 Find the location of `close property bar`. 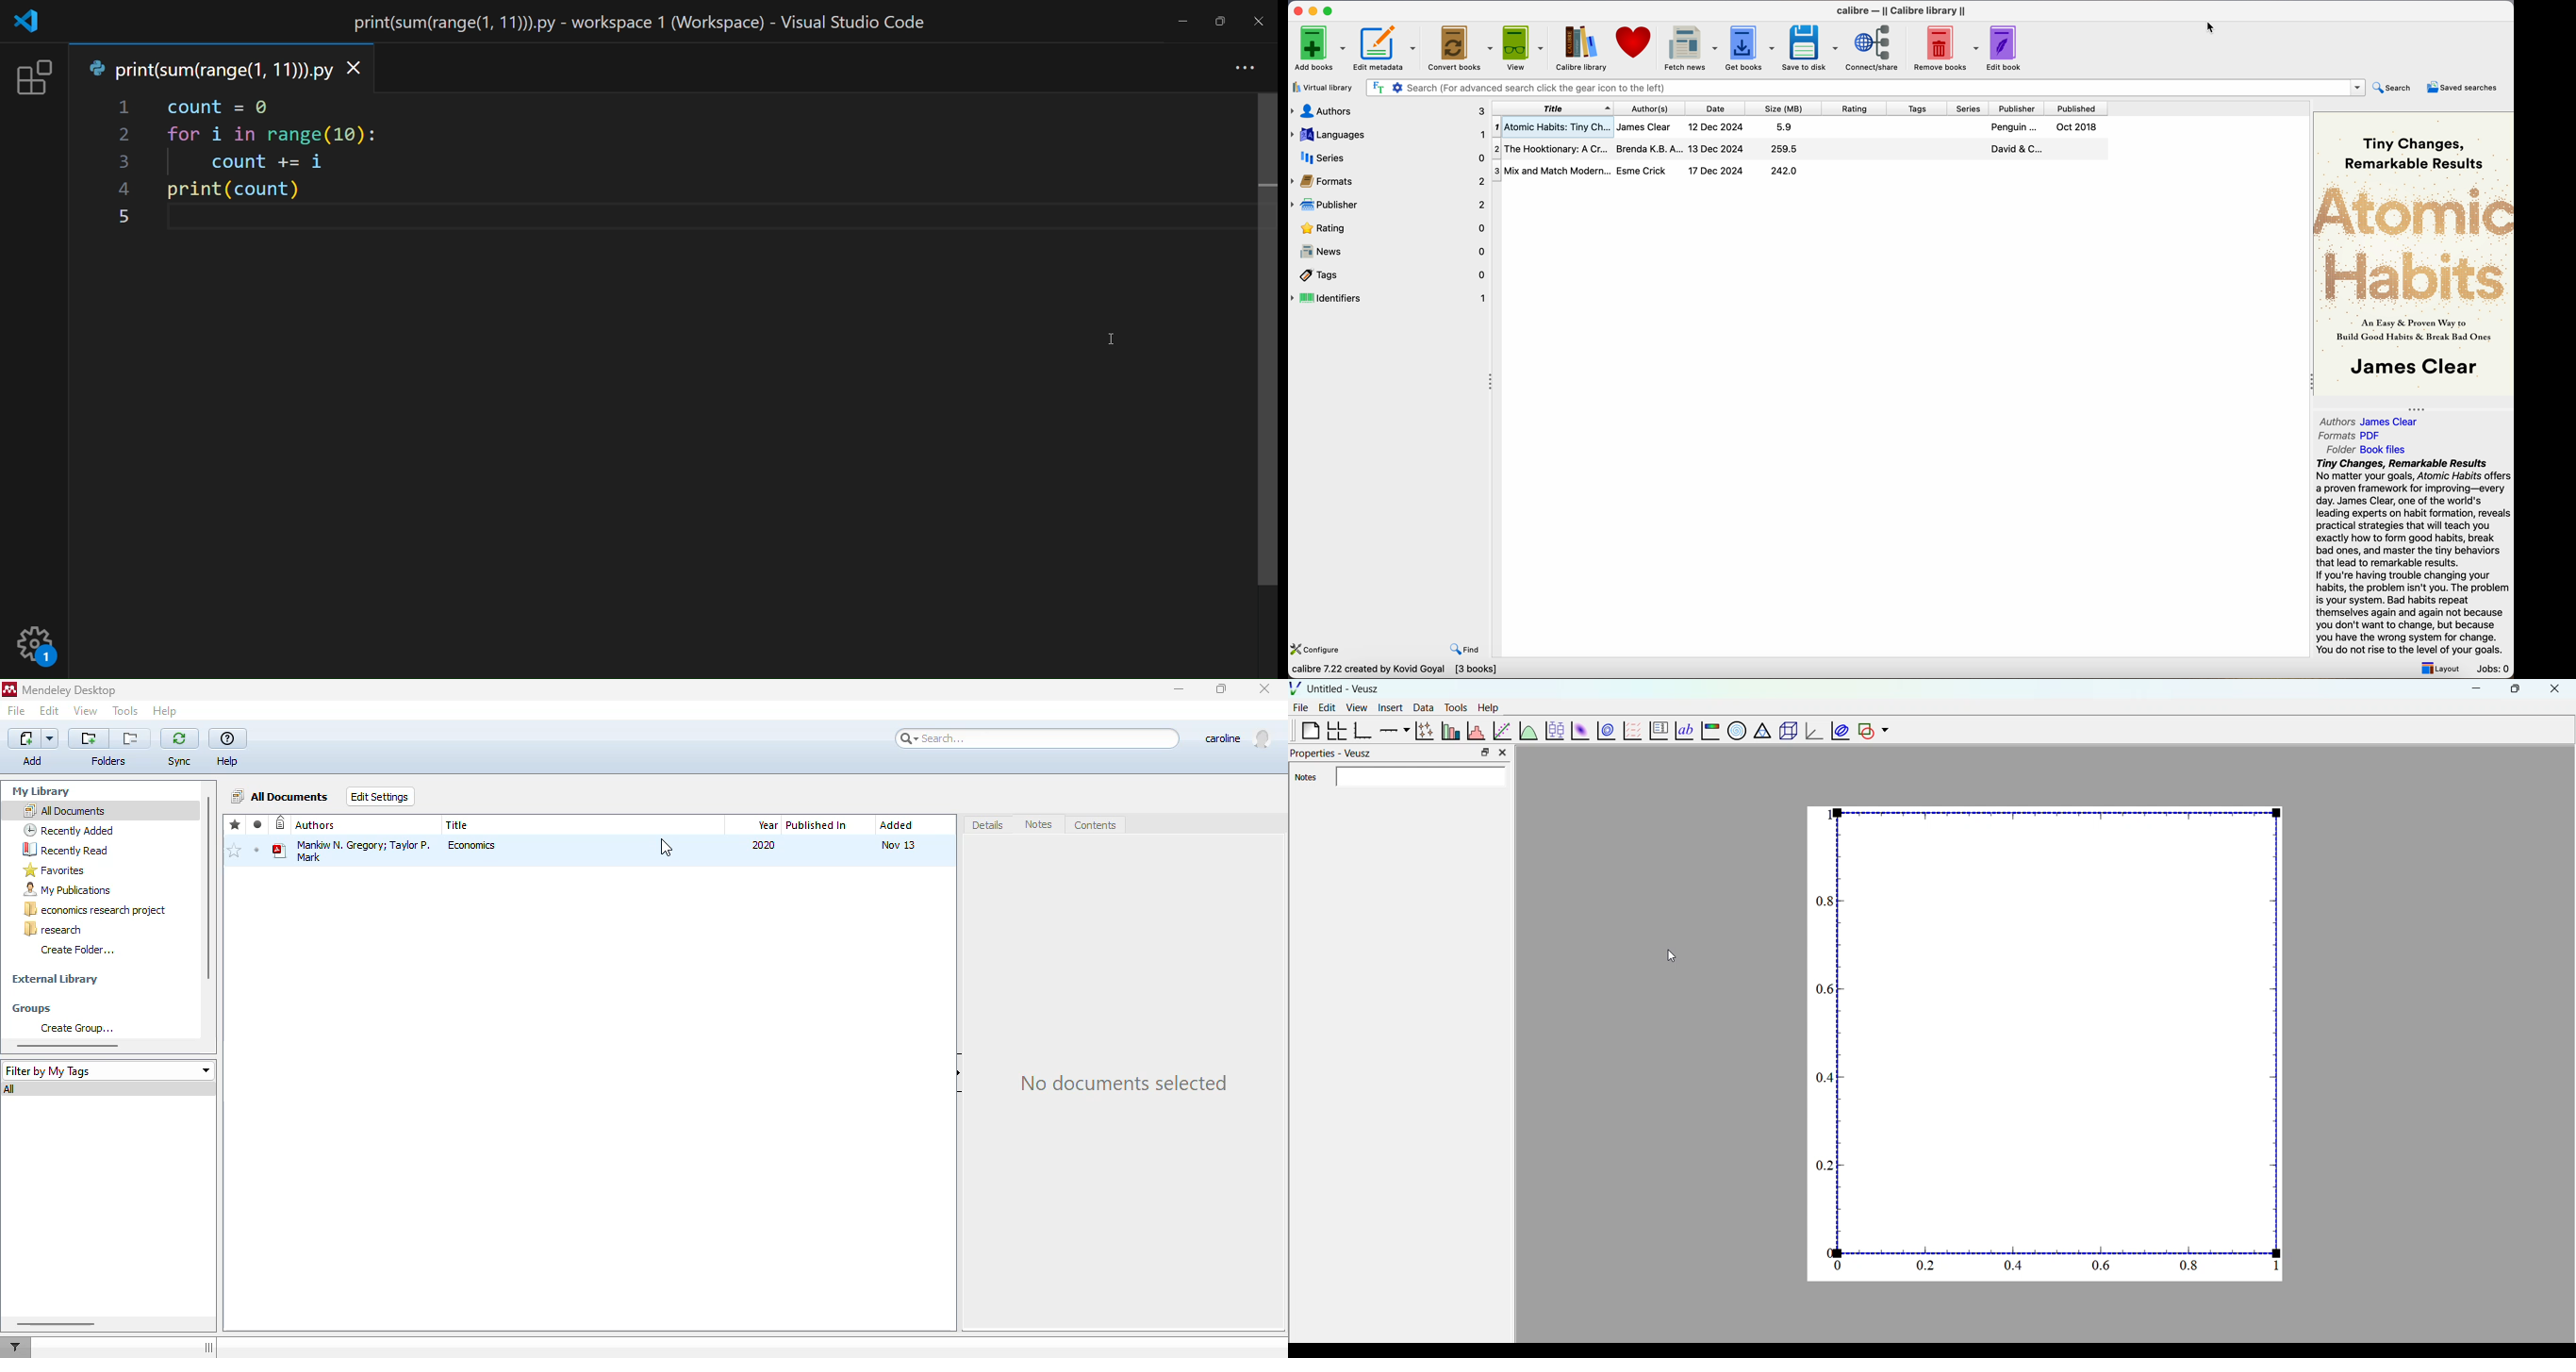

close property bar is located at coordinates (1504, 752).